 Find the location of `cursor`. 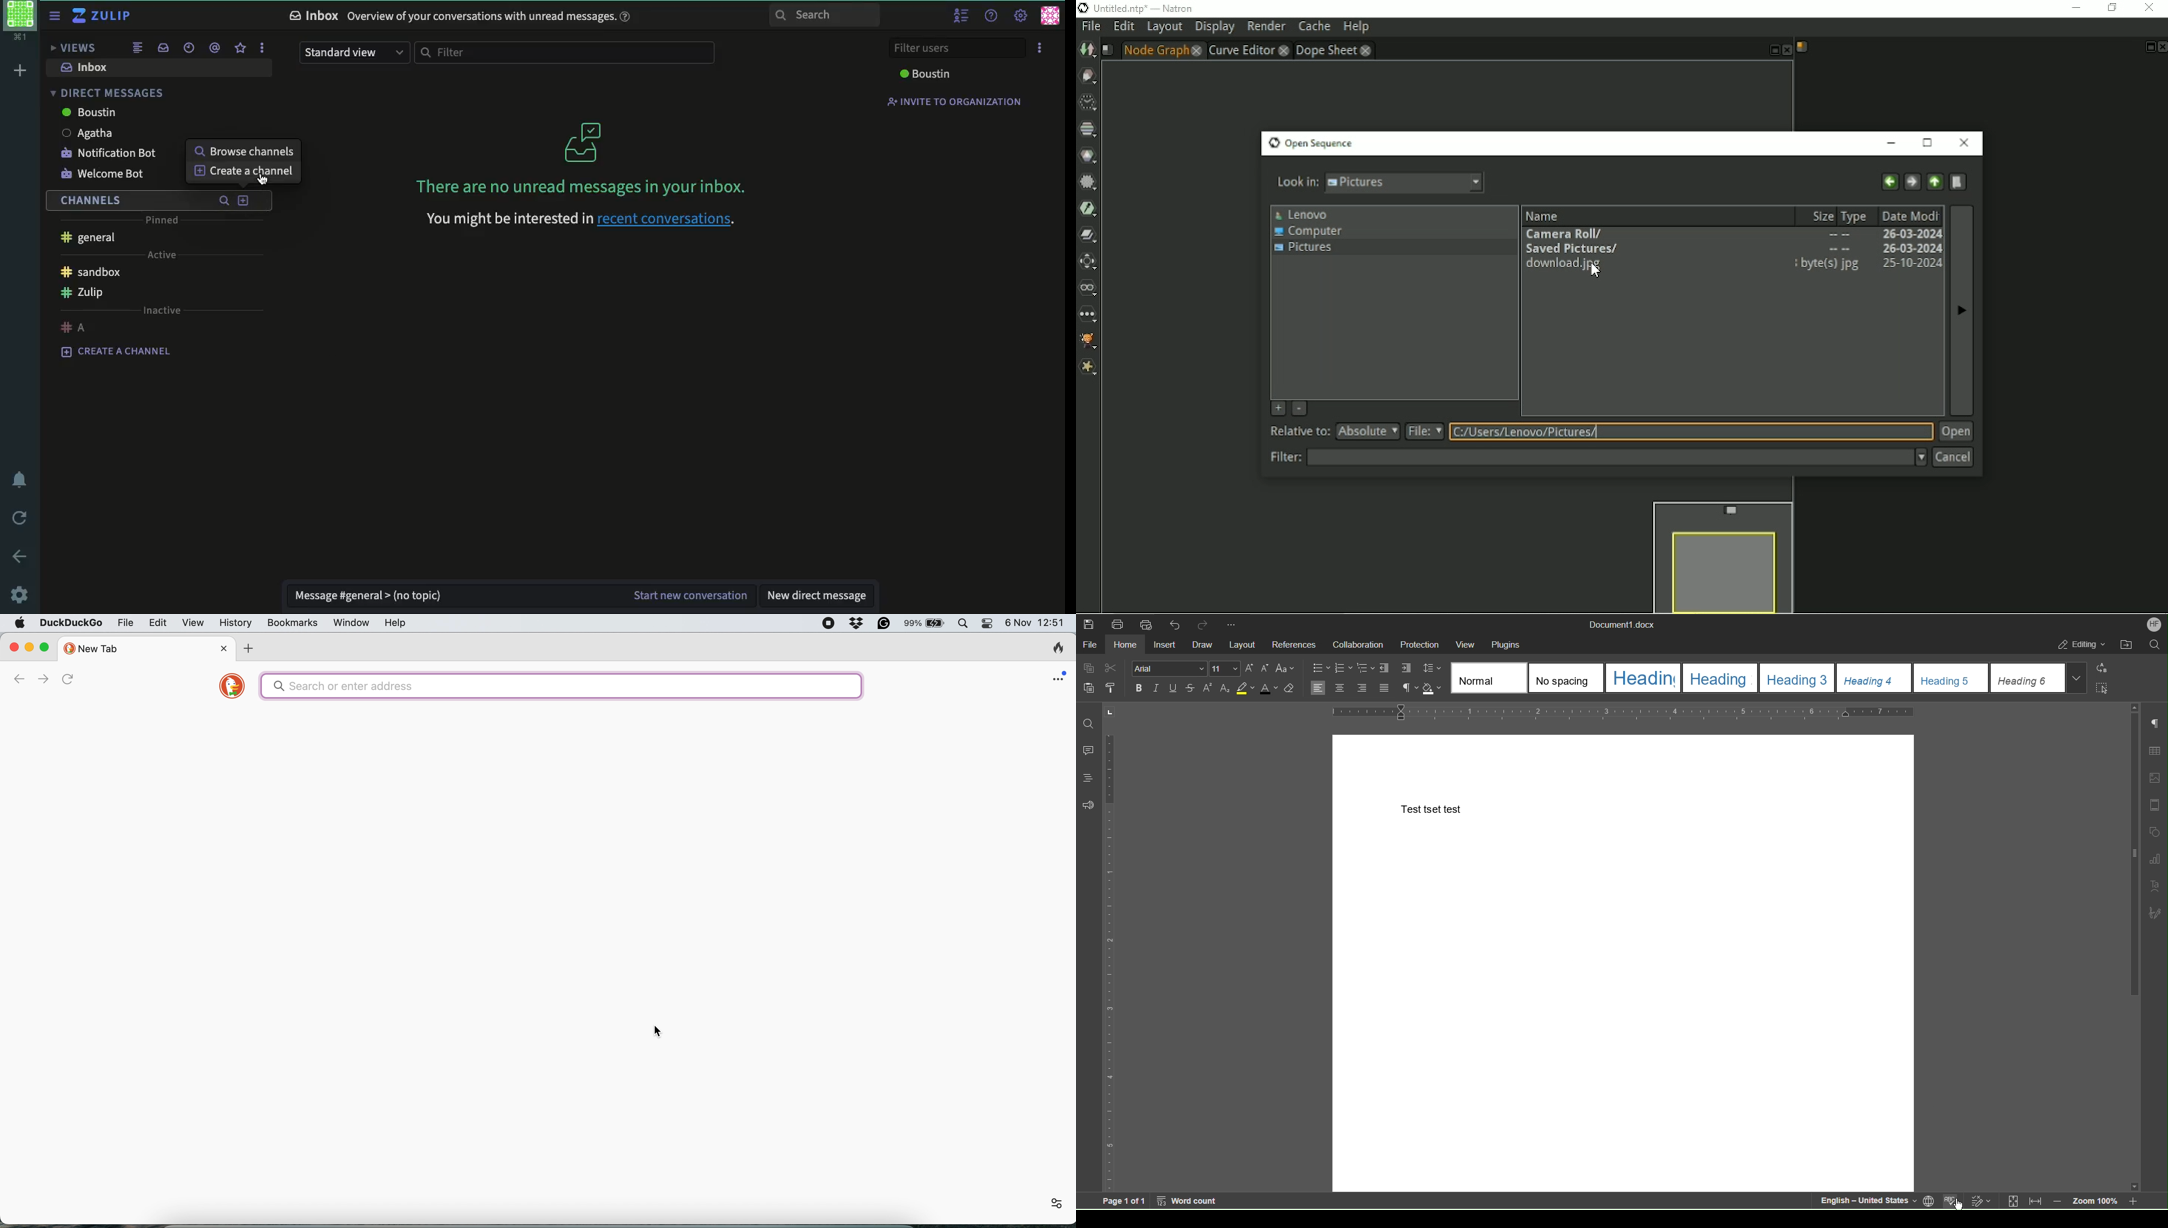

cursor is located at coordinates (1958, 1205).